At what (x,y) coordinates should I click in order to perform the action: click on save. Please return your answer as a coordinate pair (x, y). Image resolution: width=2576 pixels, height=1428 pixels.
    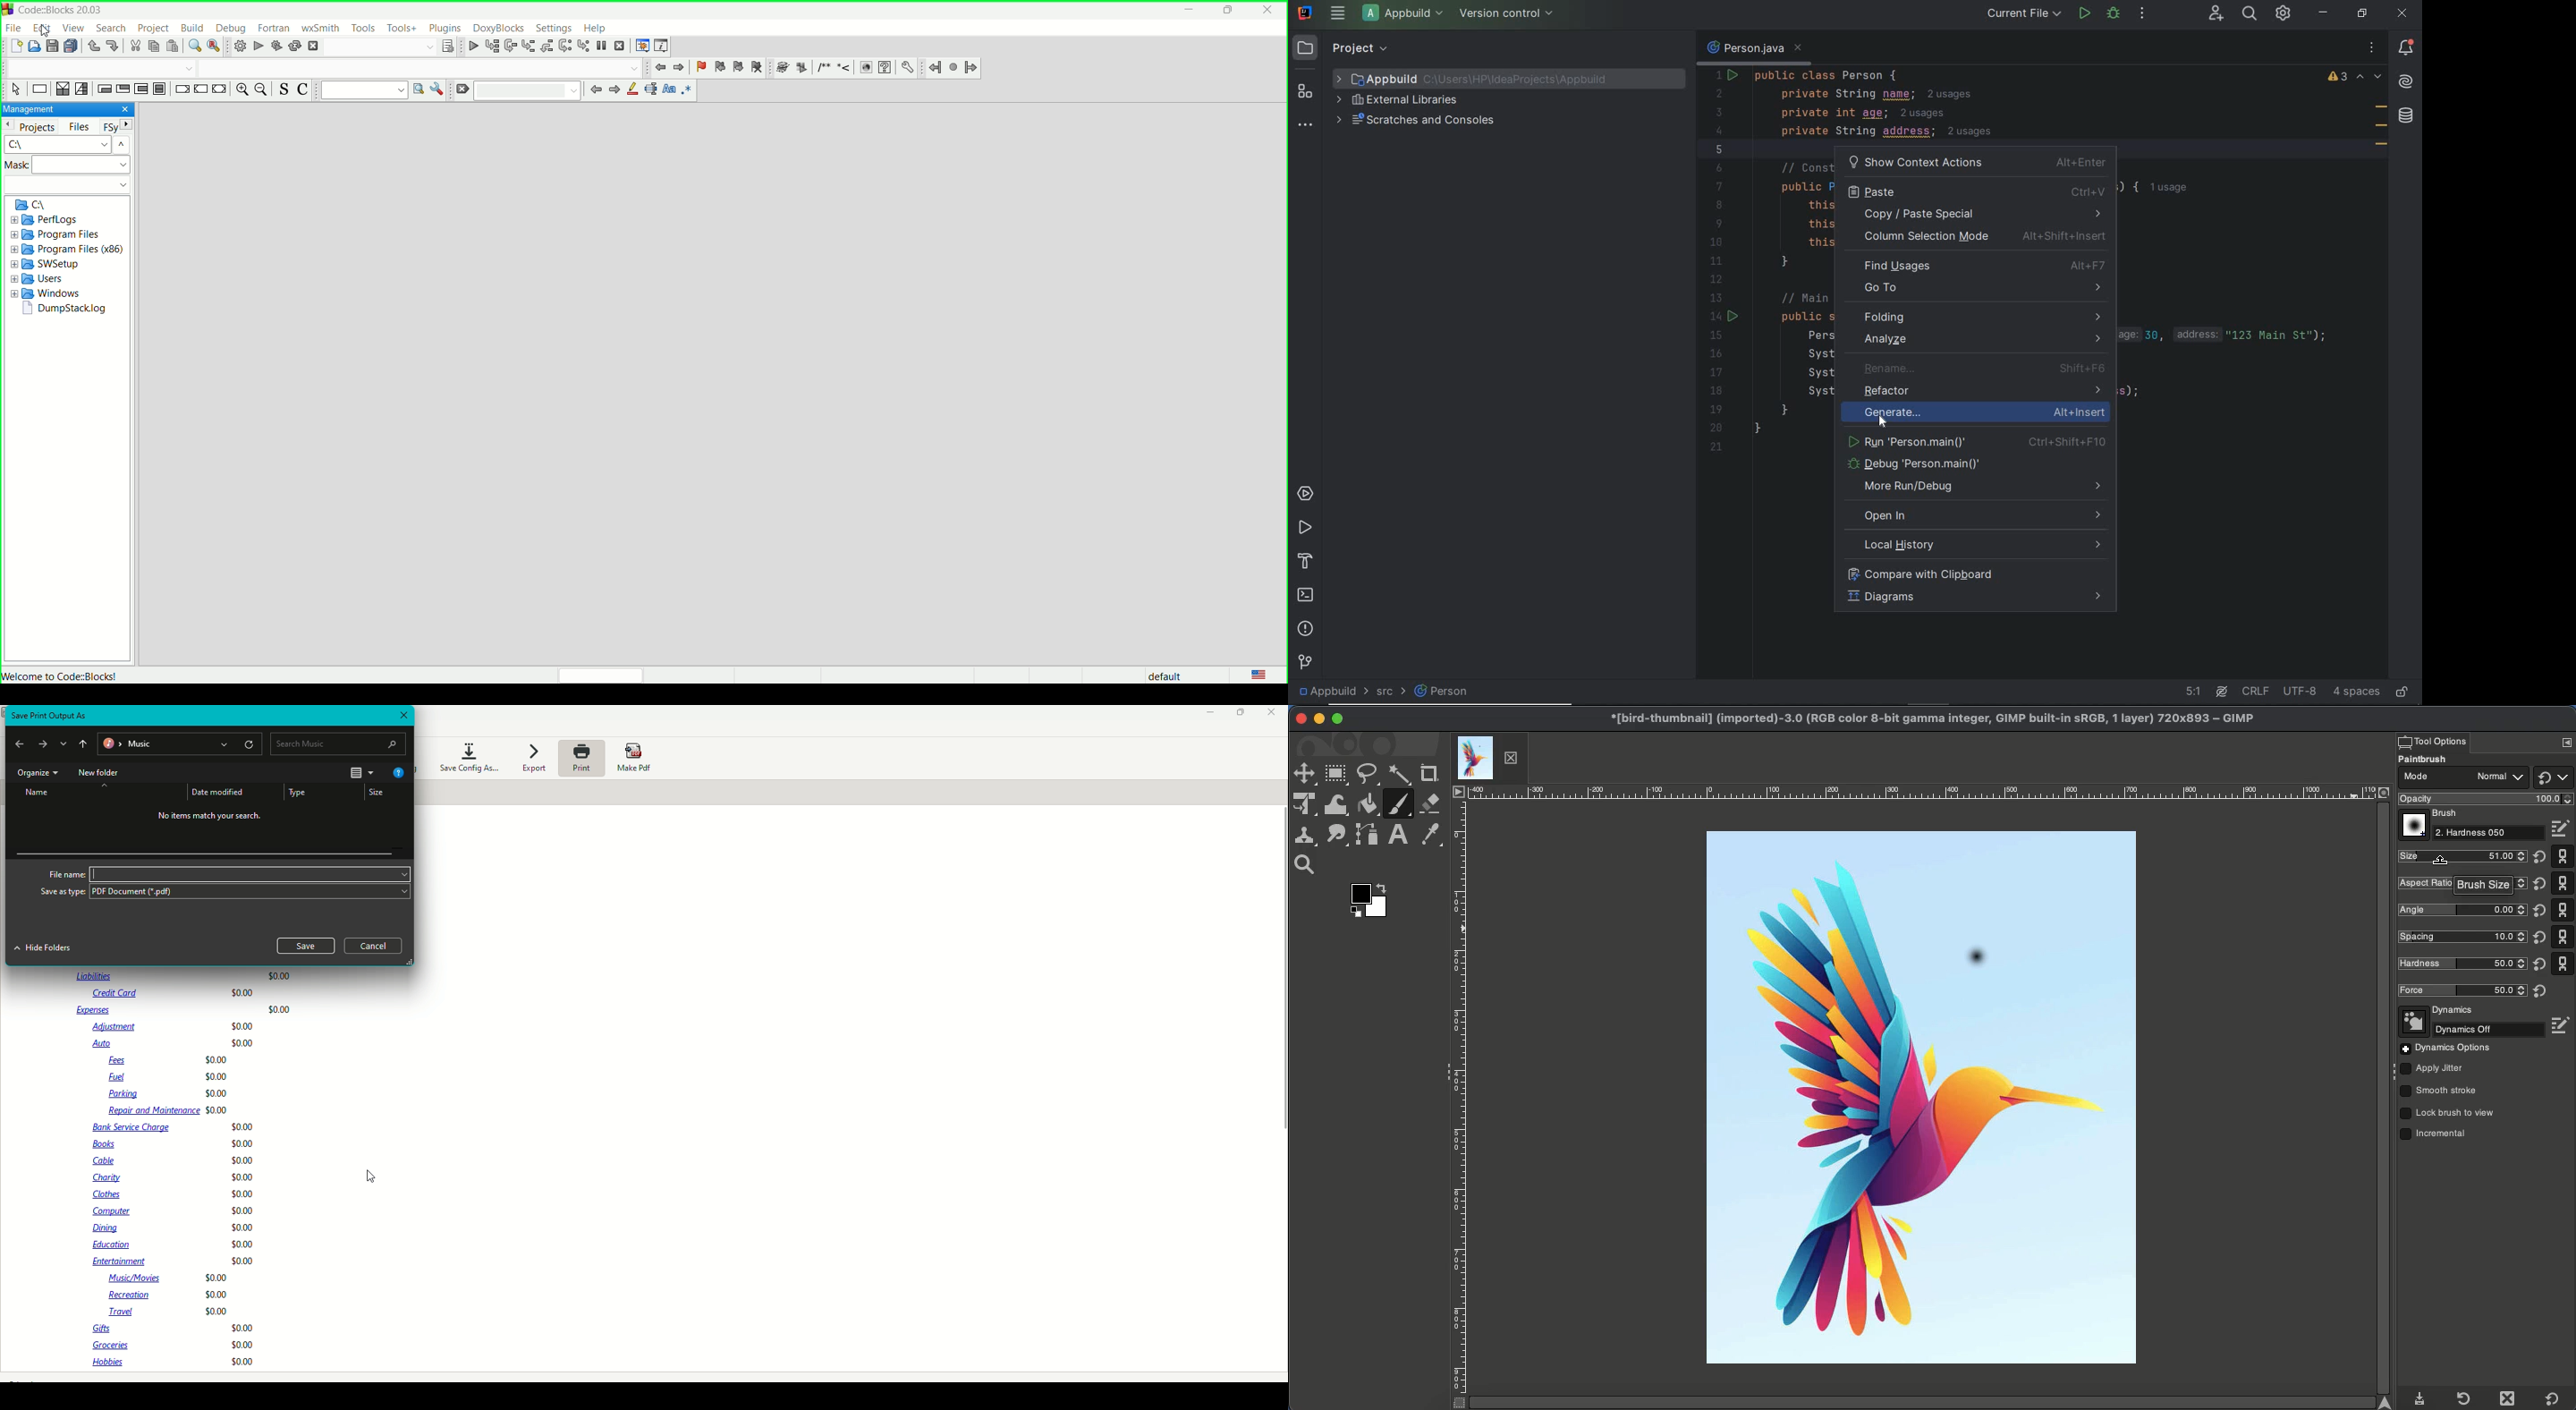
    Looking at the image, I should click on (54, 48).